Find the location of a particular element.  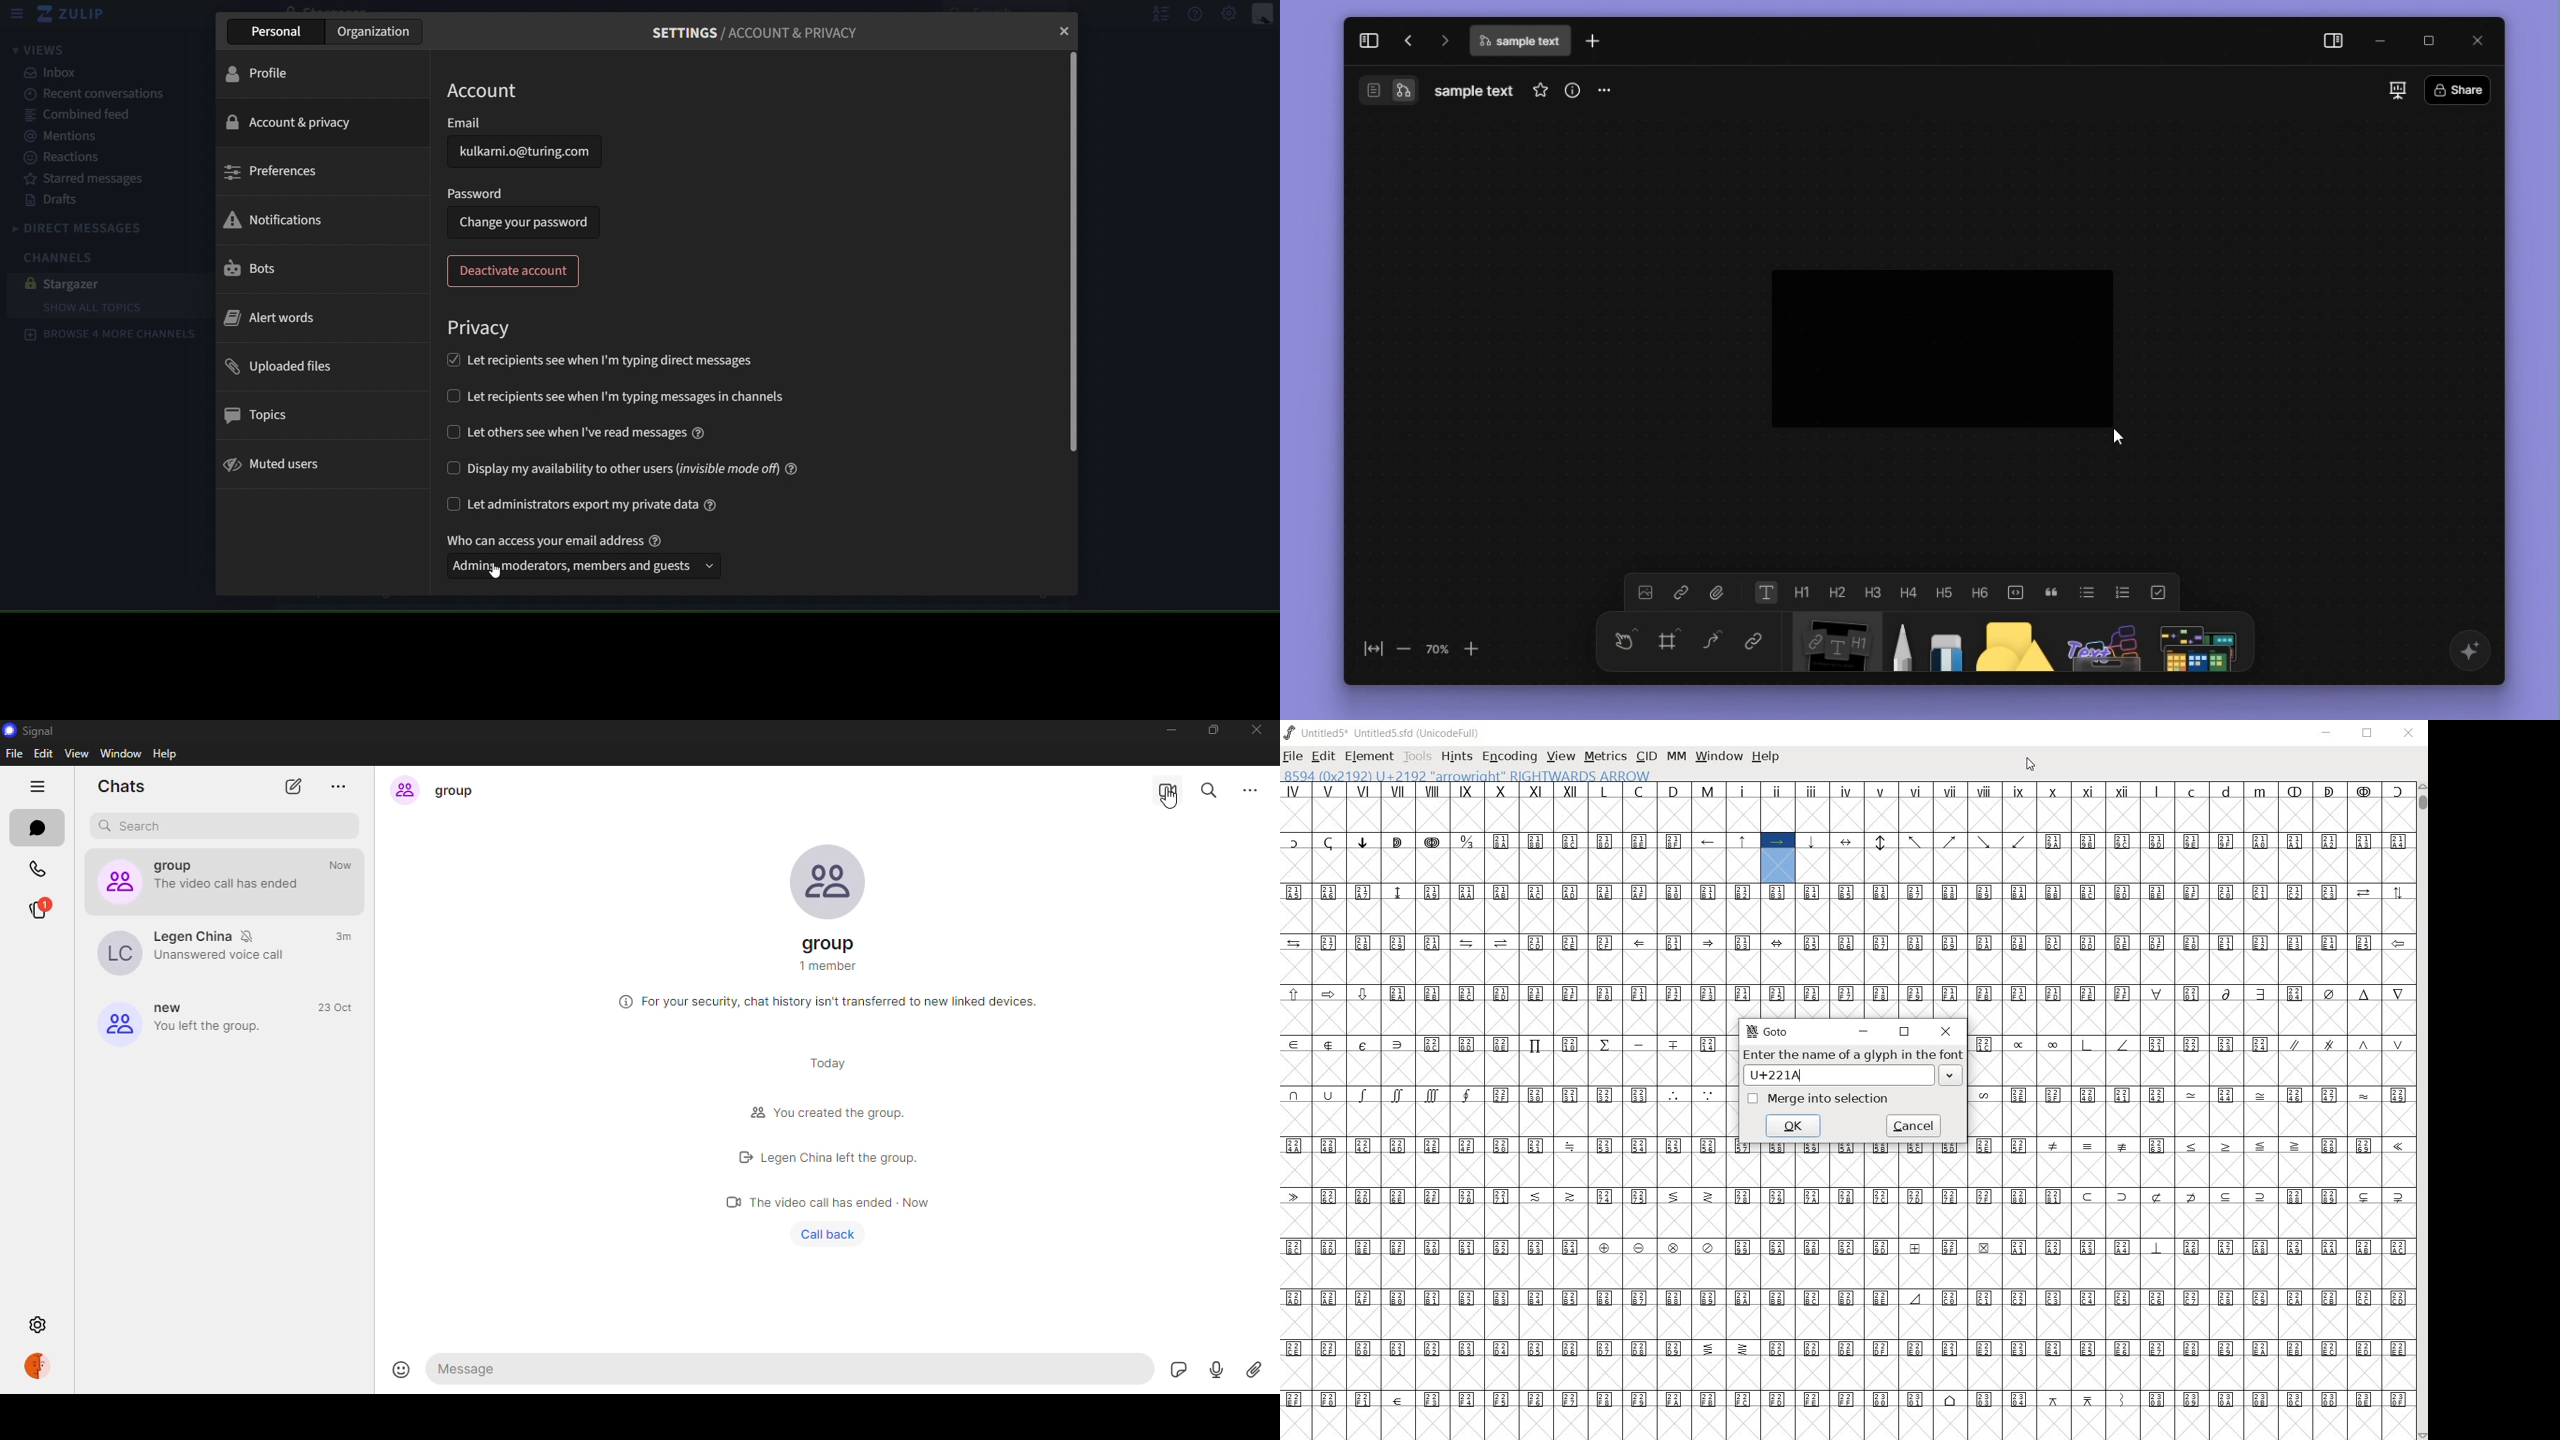

fit to screen is located at coordinates (1368, 650).